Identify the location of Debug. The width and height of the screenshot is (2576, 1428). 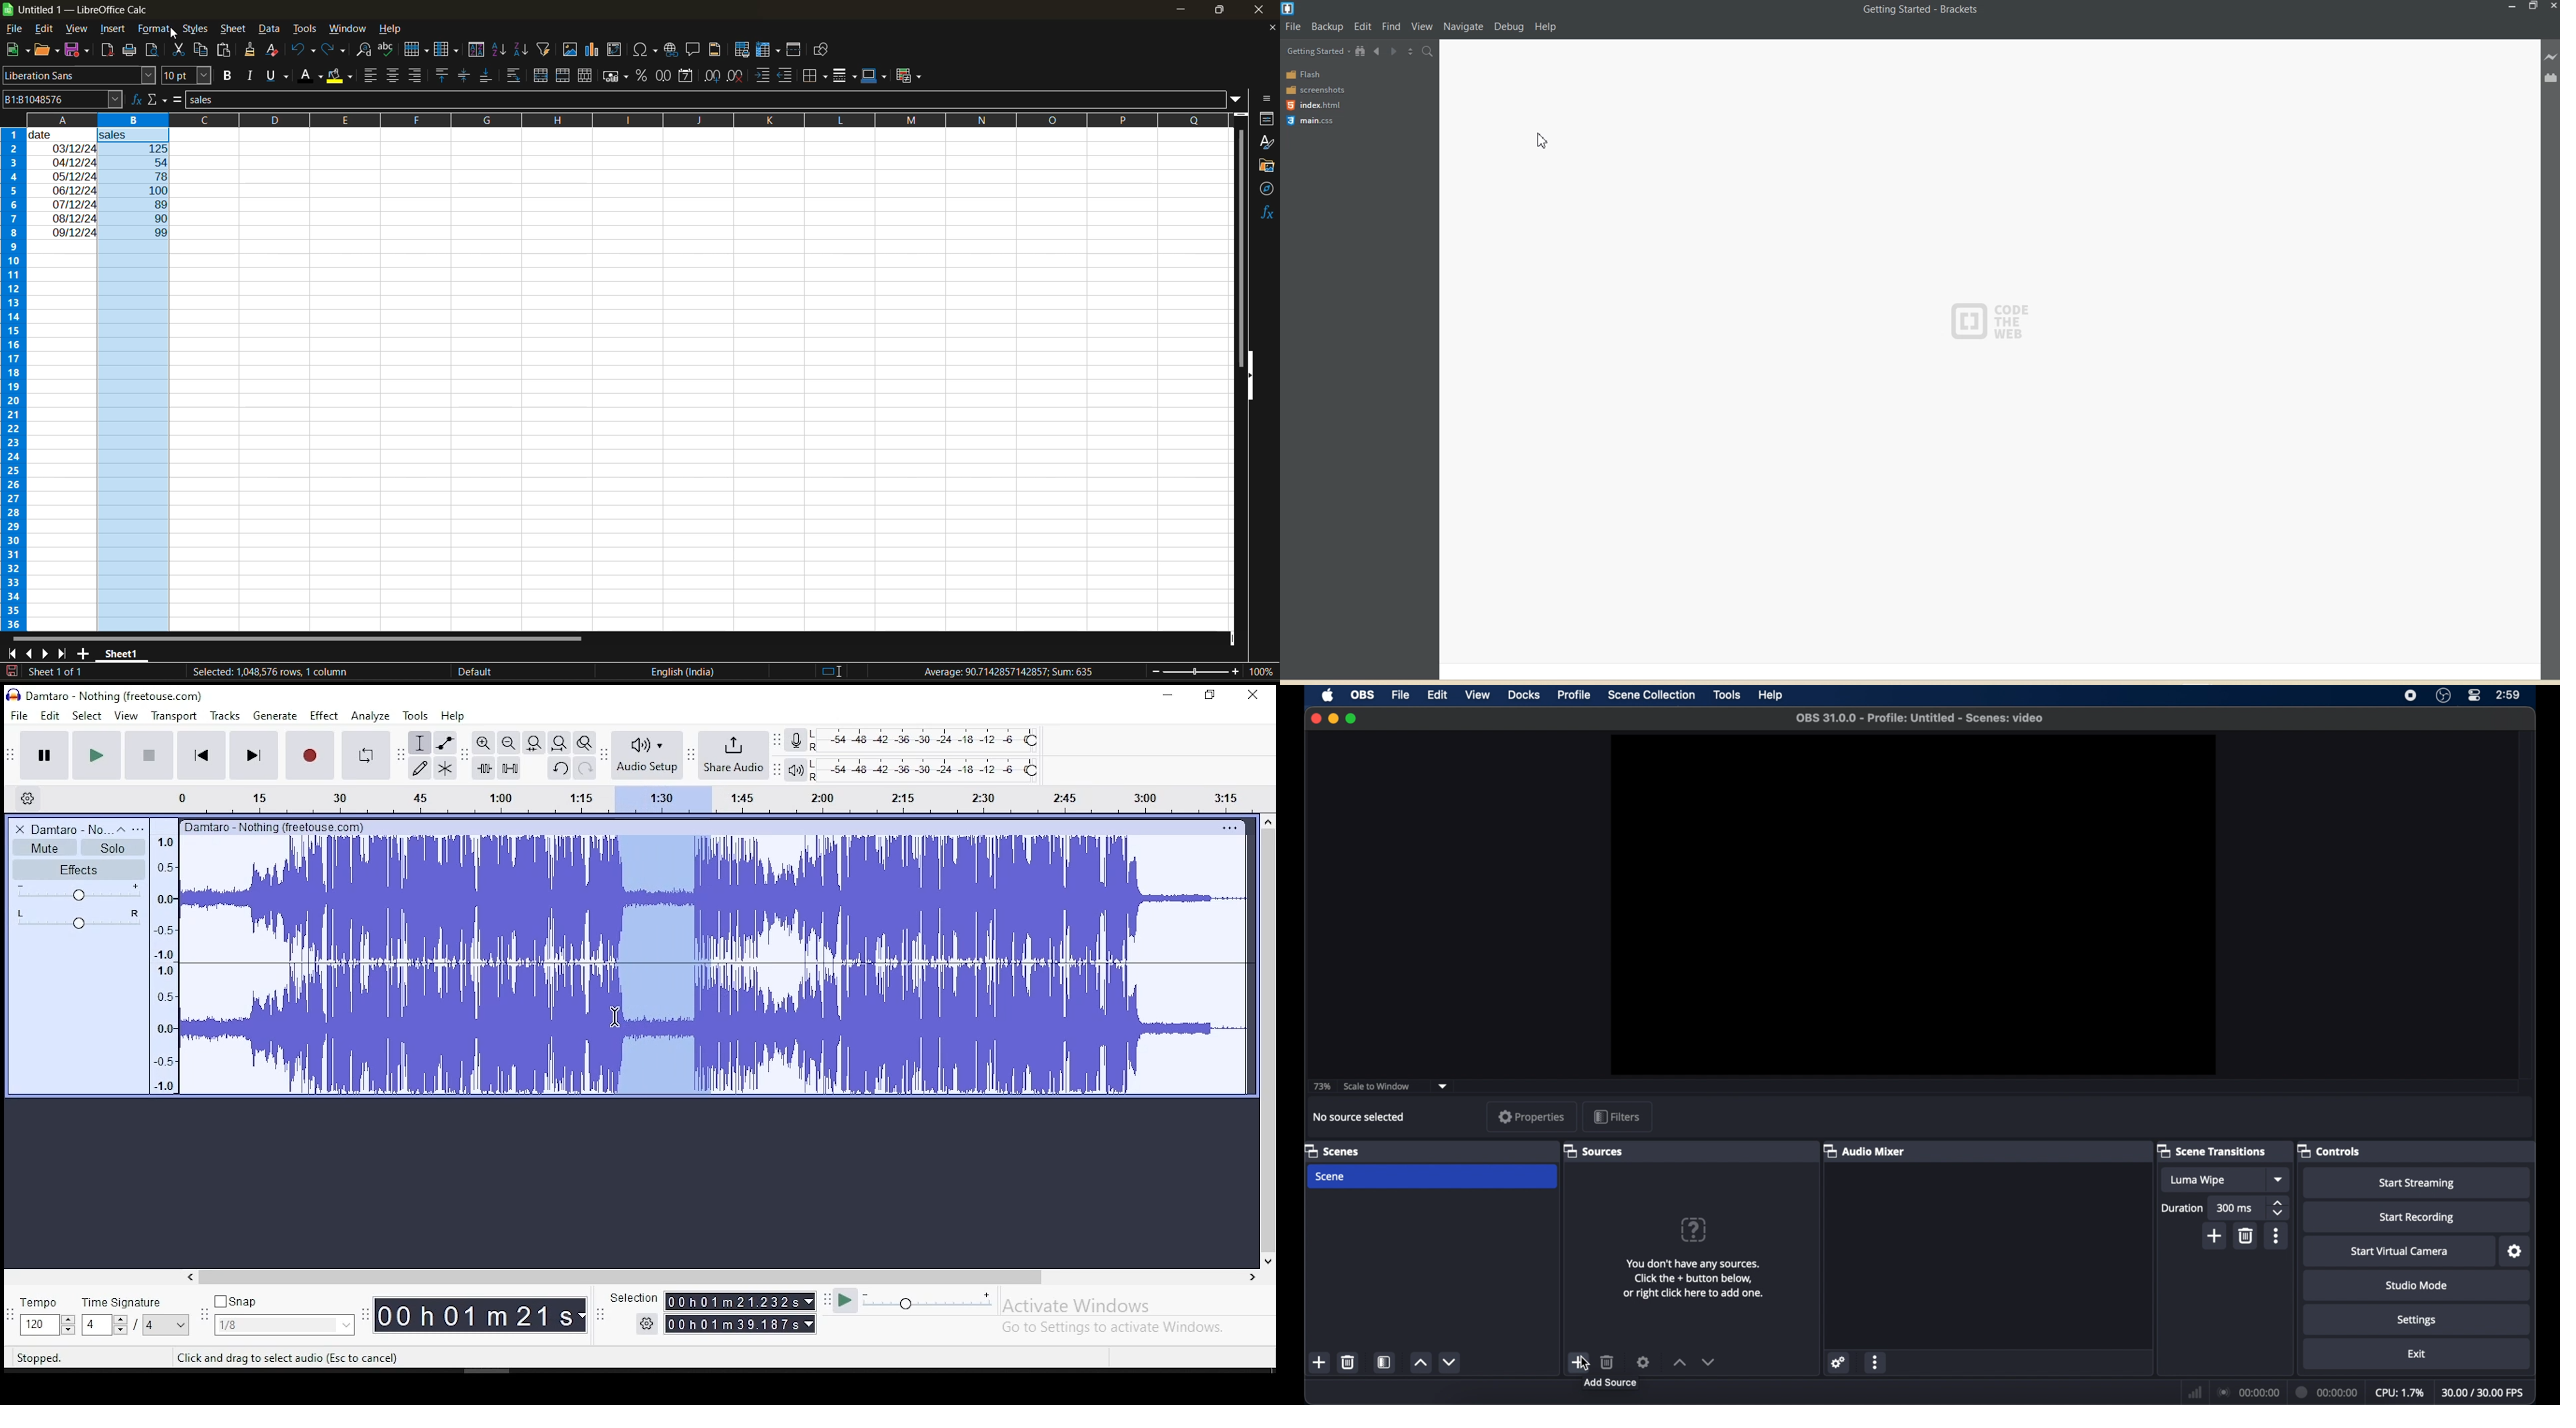
(1509, 25).